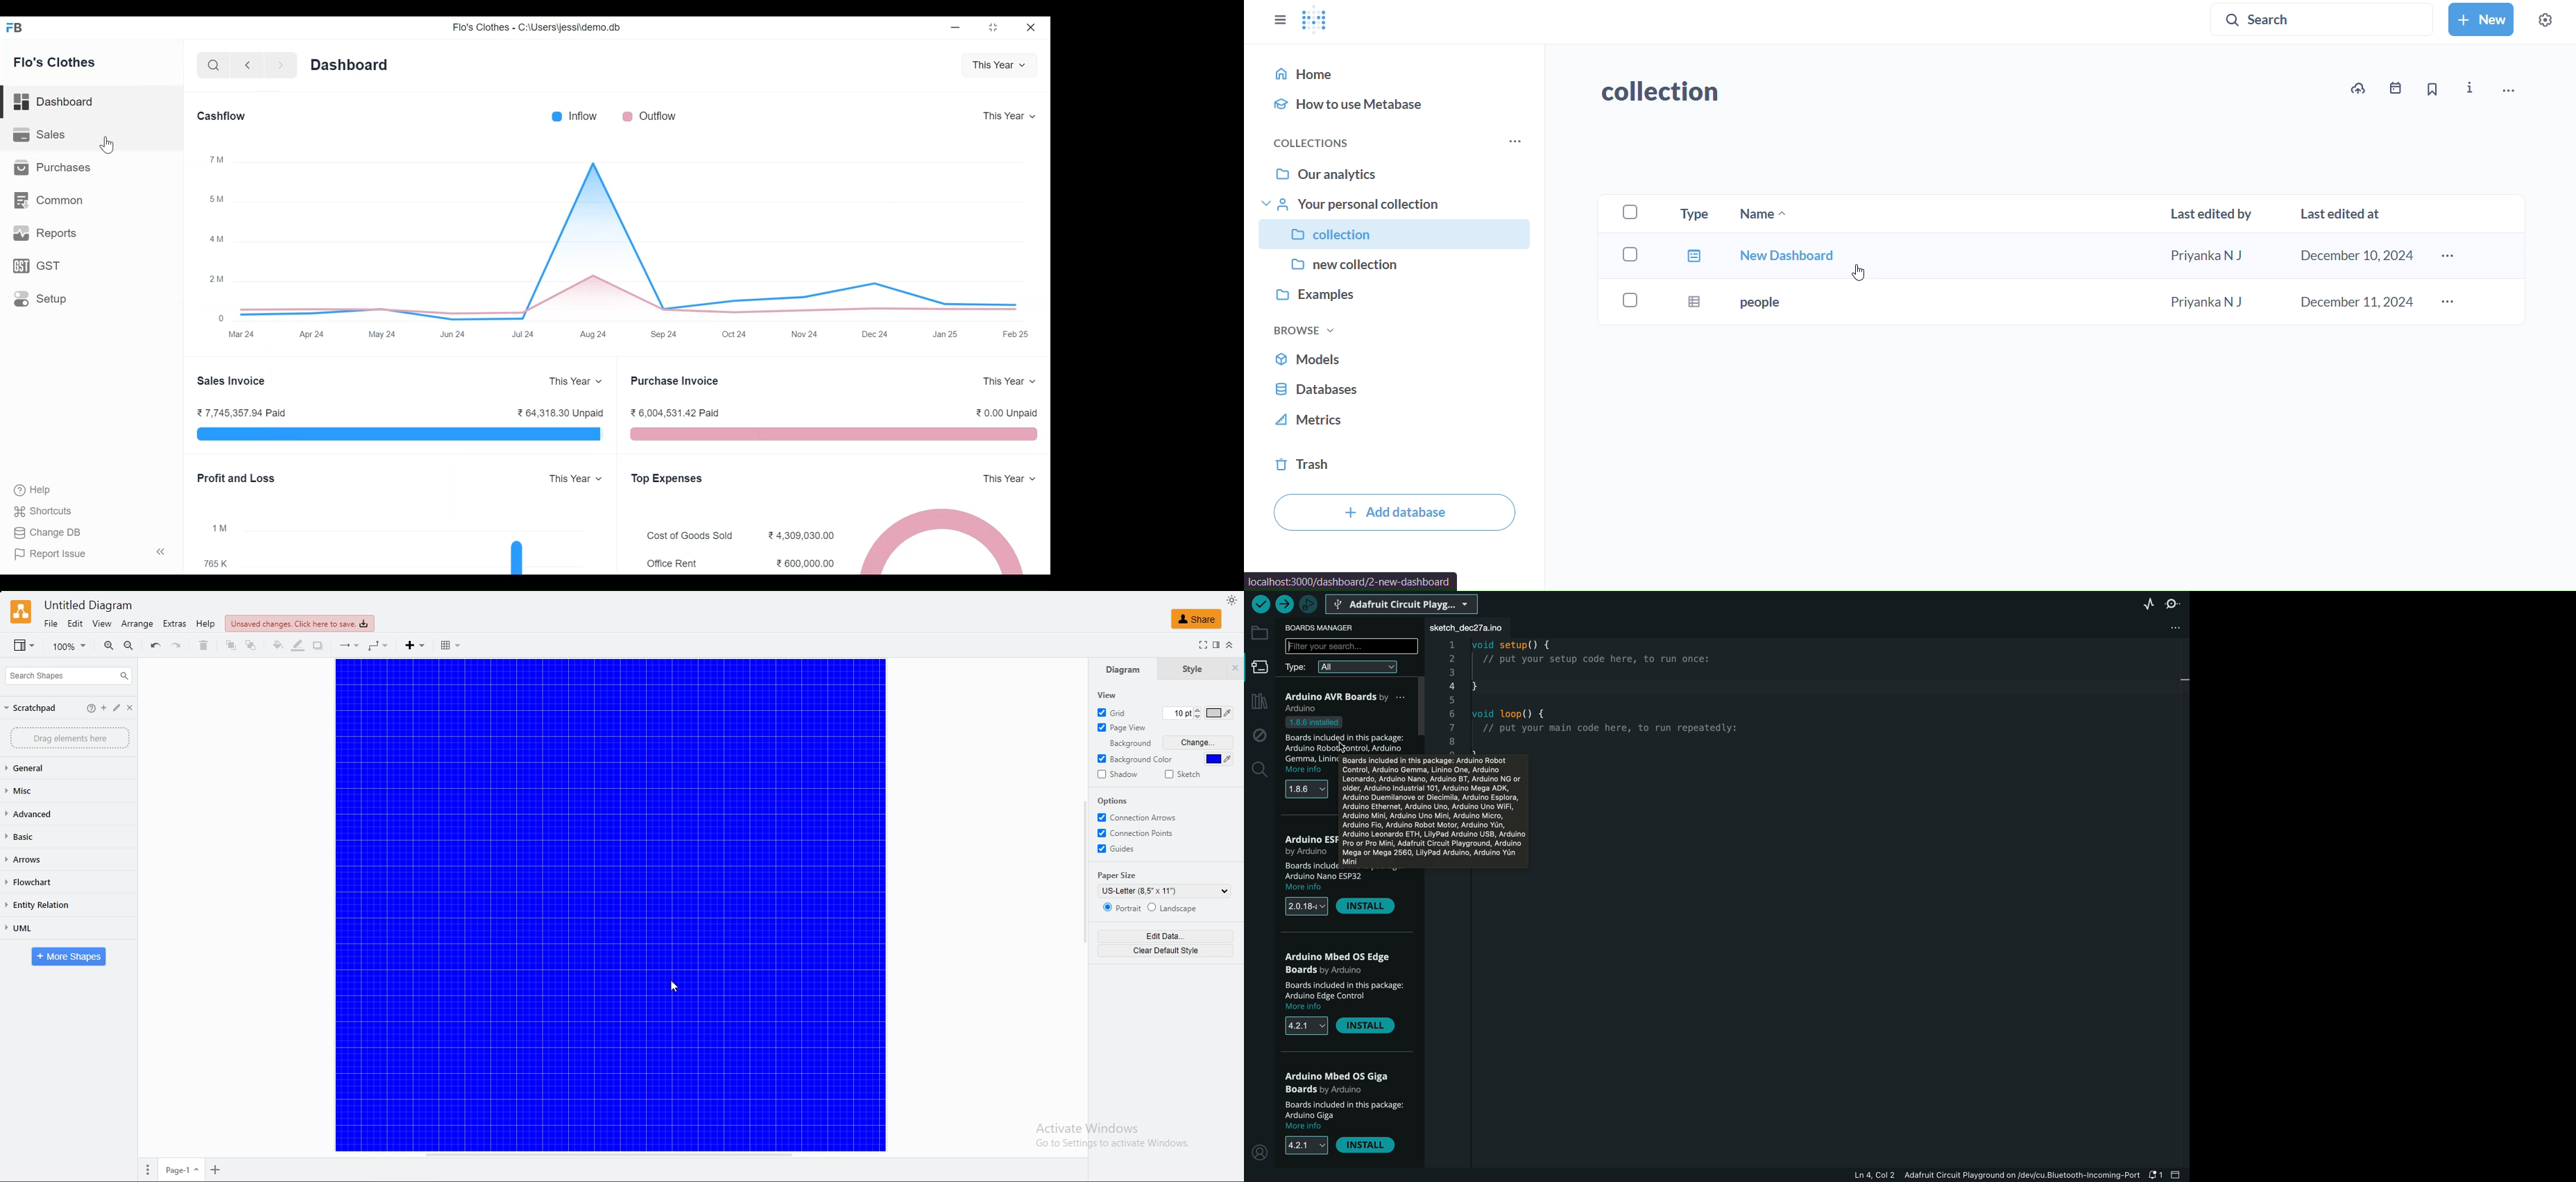  What do you see at coordinates (380, 645) in the screenshot?
I see `waypoint` at bounding box center [380, 645].